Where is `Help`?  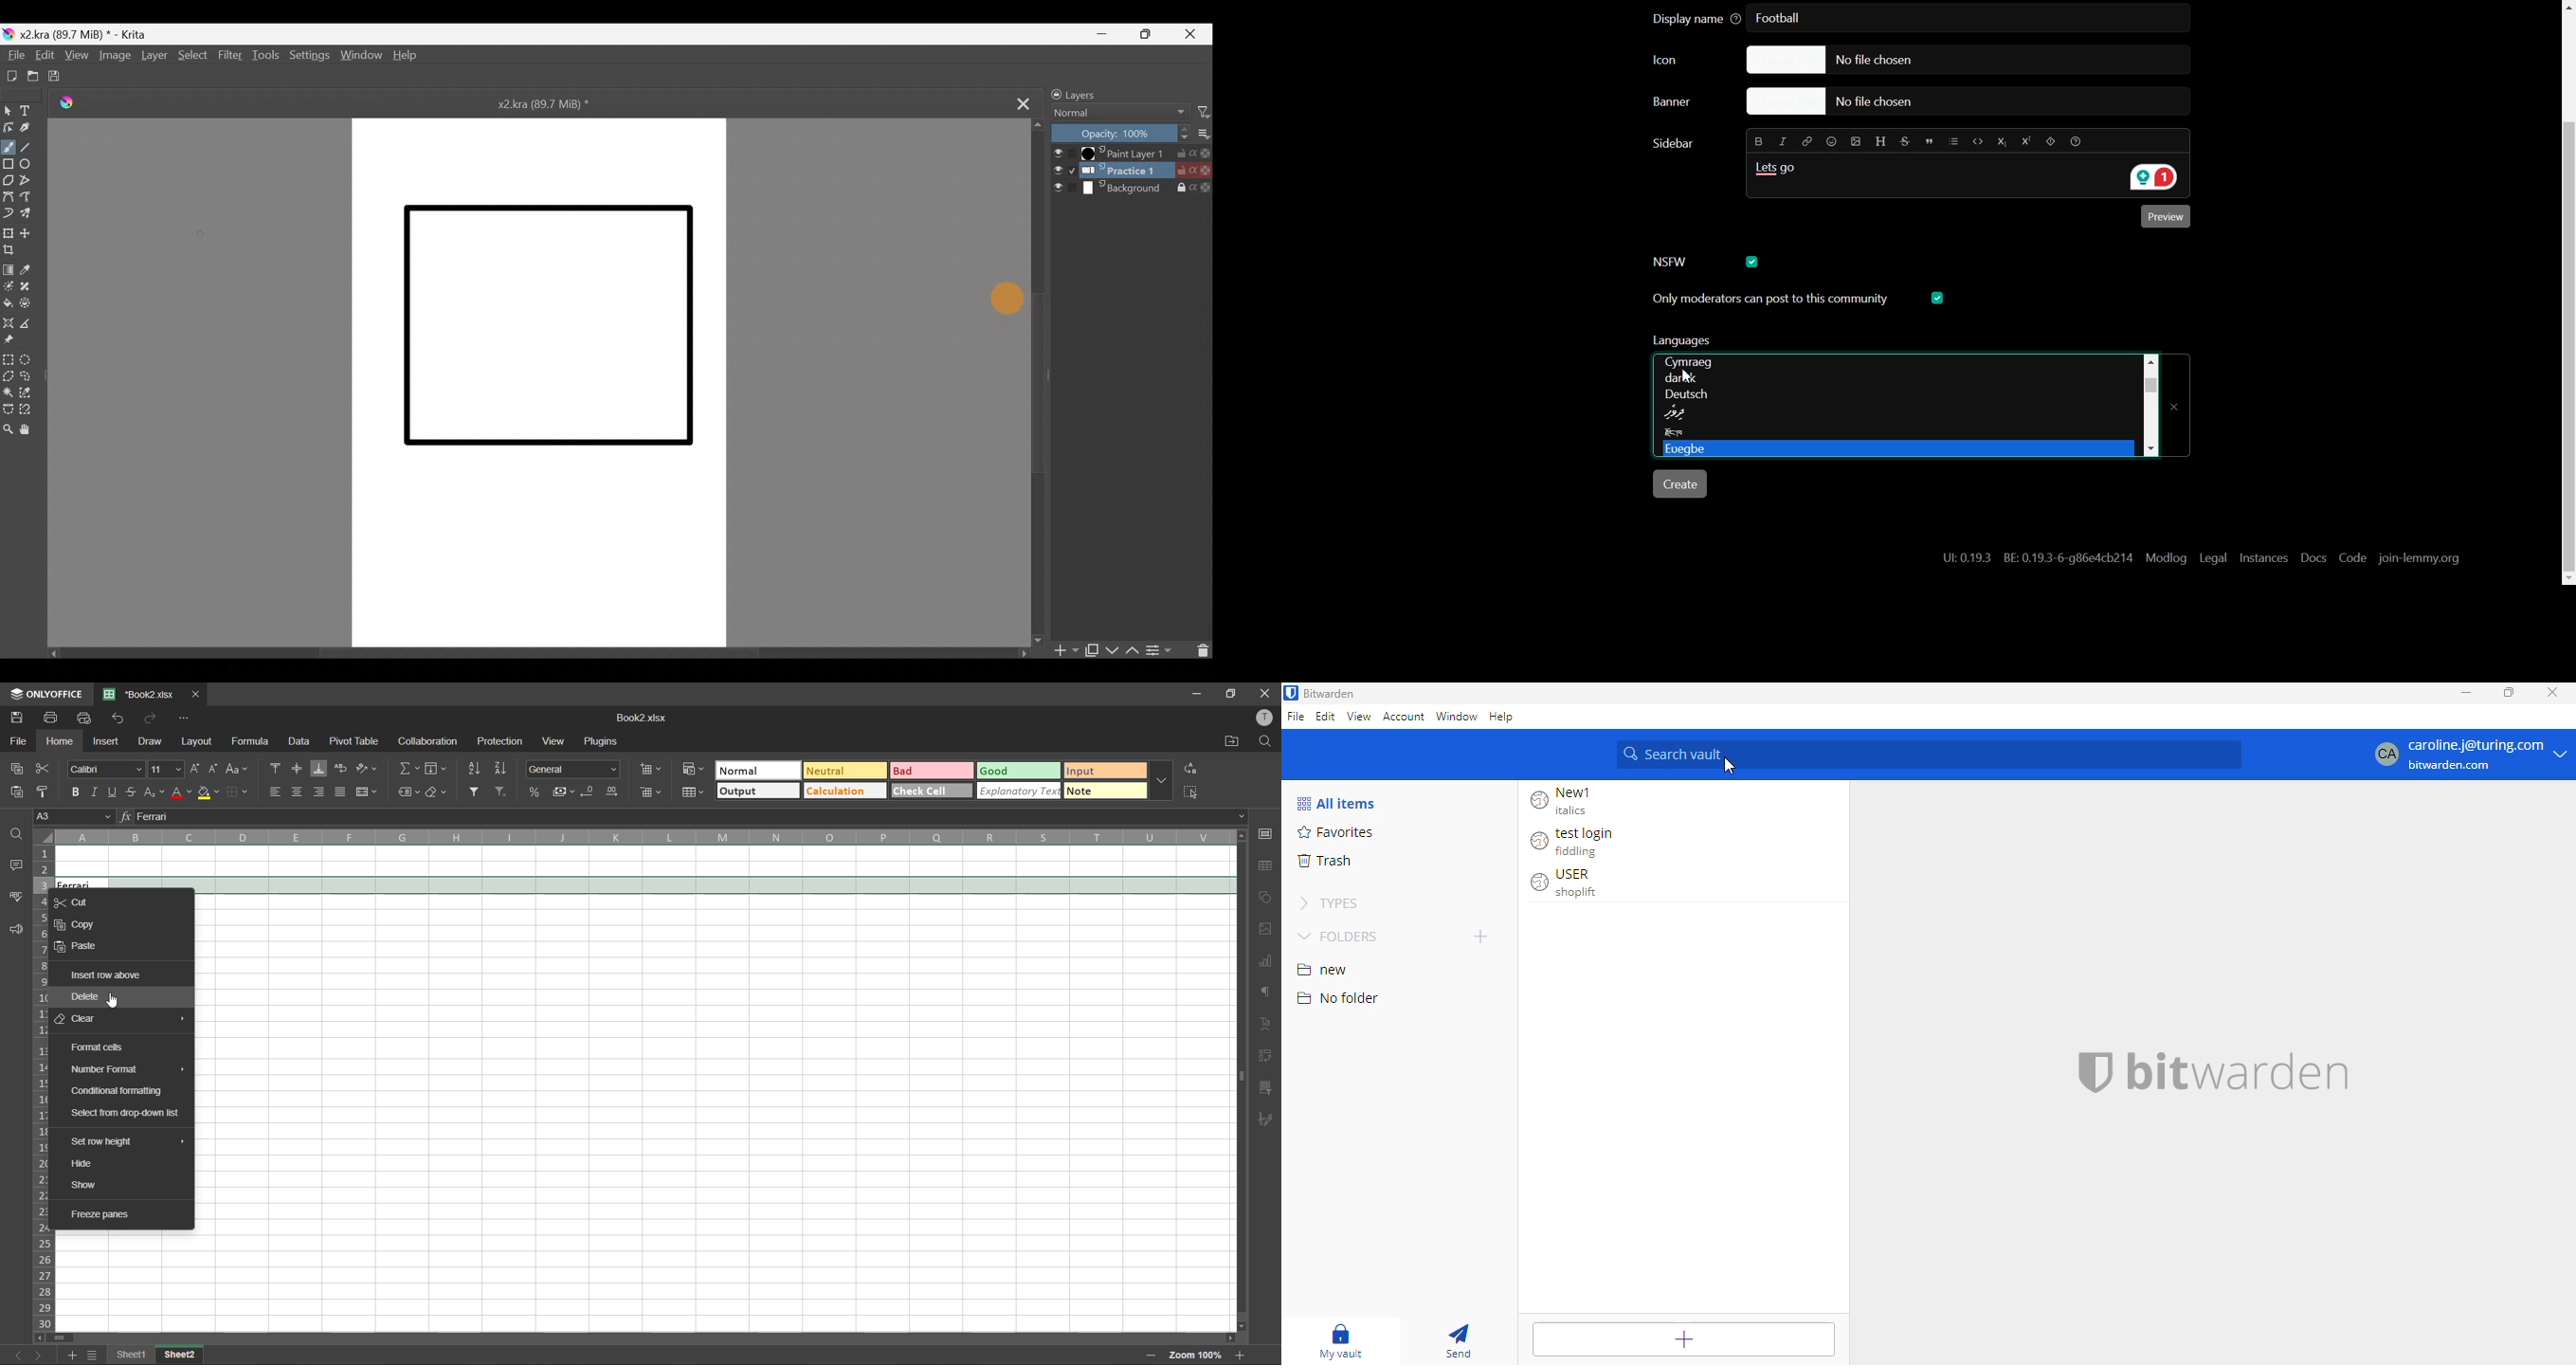 Help is located at coordinates (409, 54).